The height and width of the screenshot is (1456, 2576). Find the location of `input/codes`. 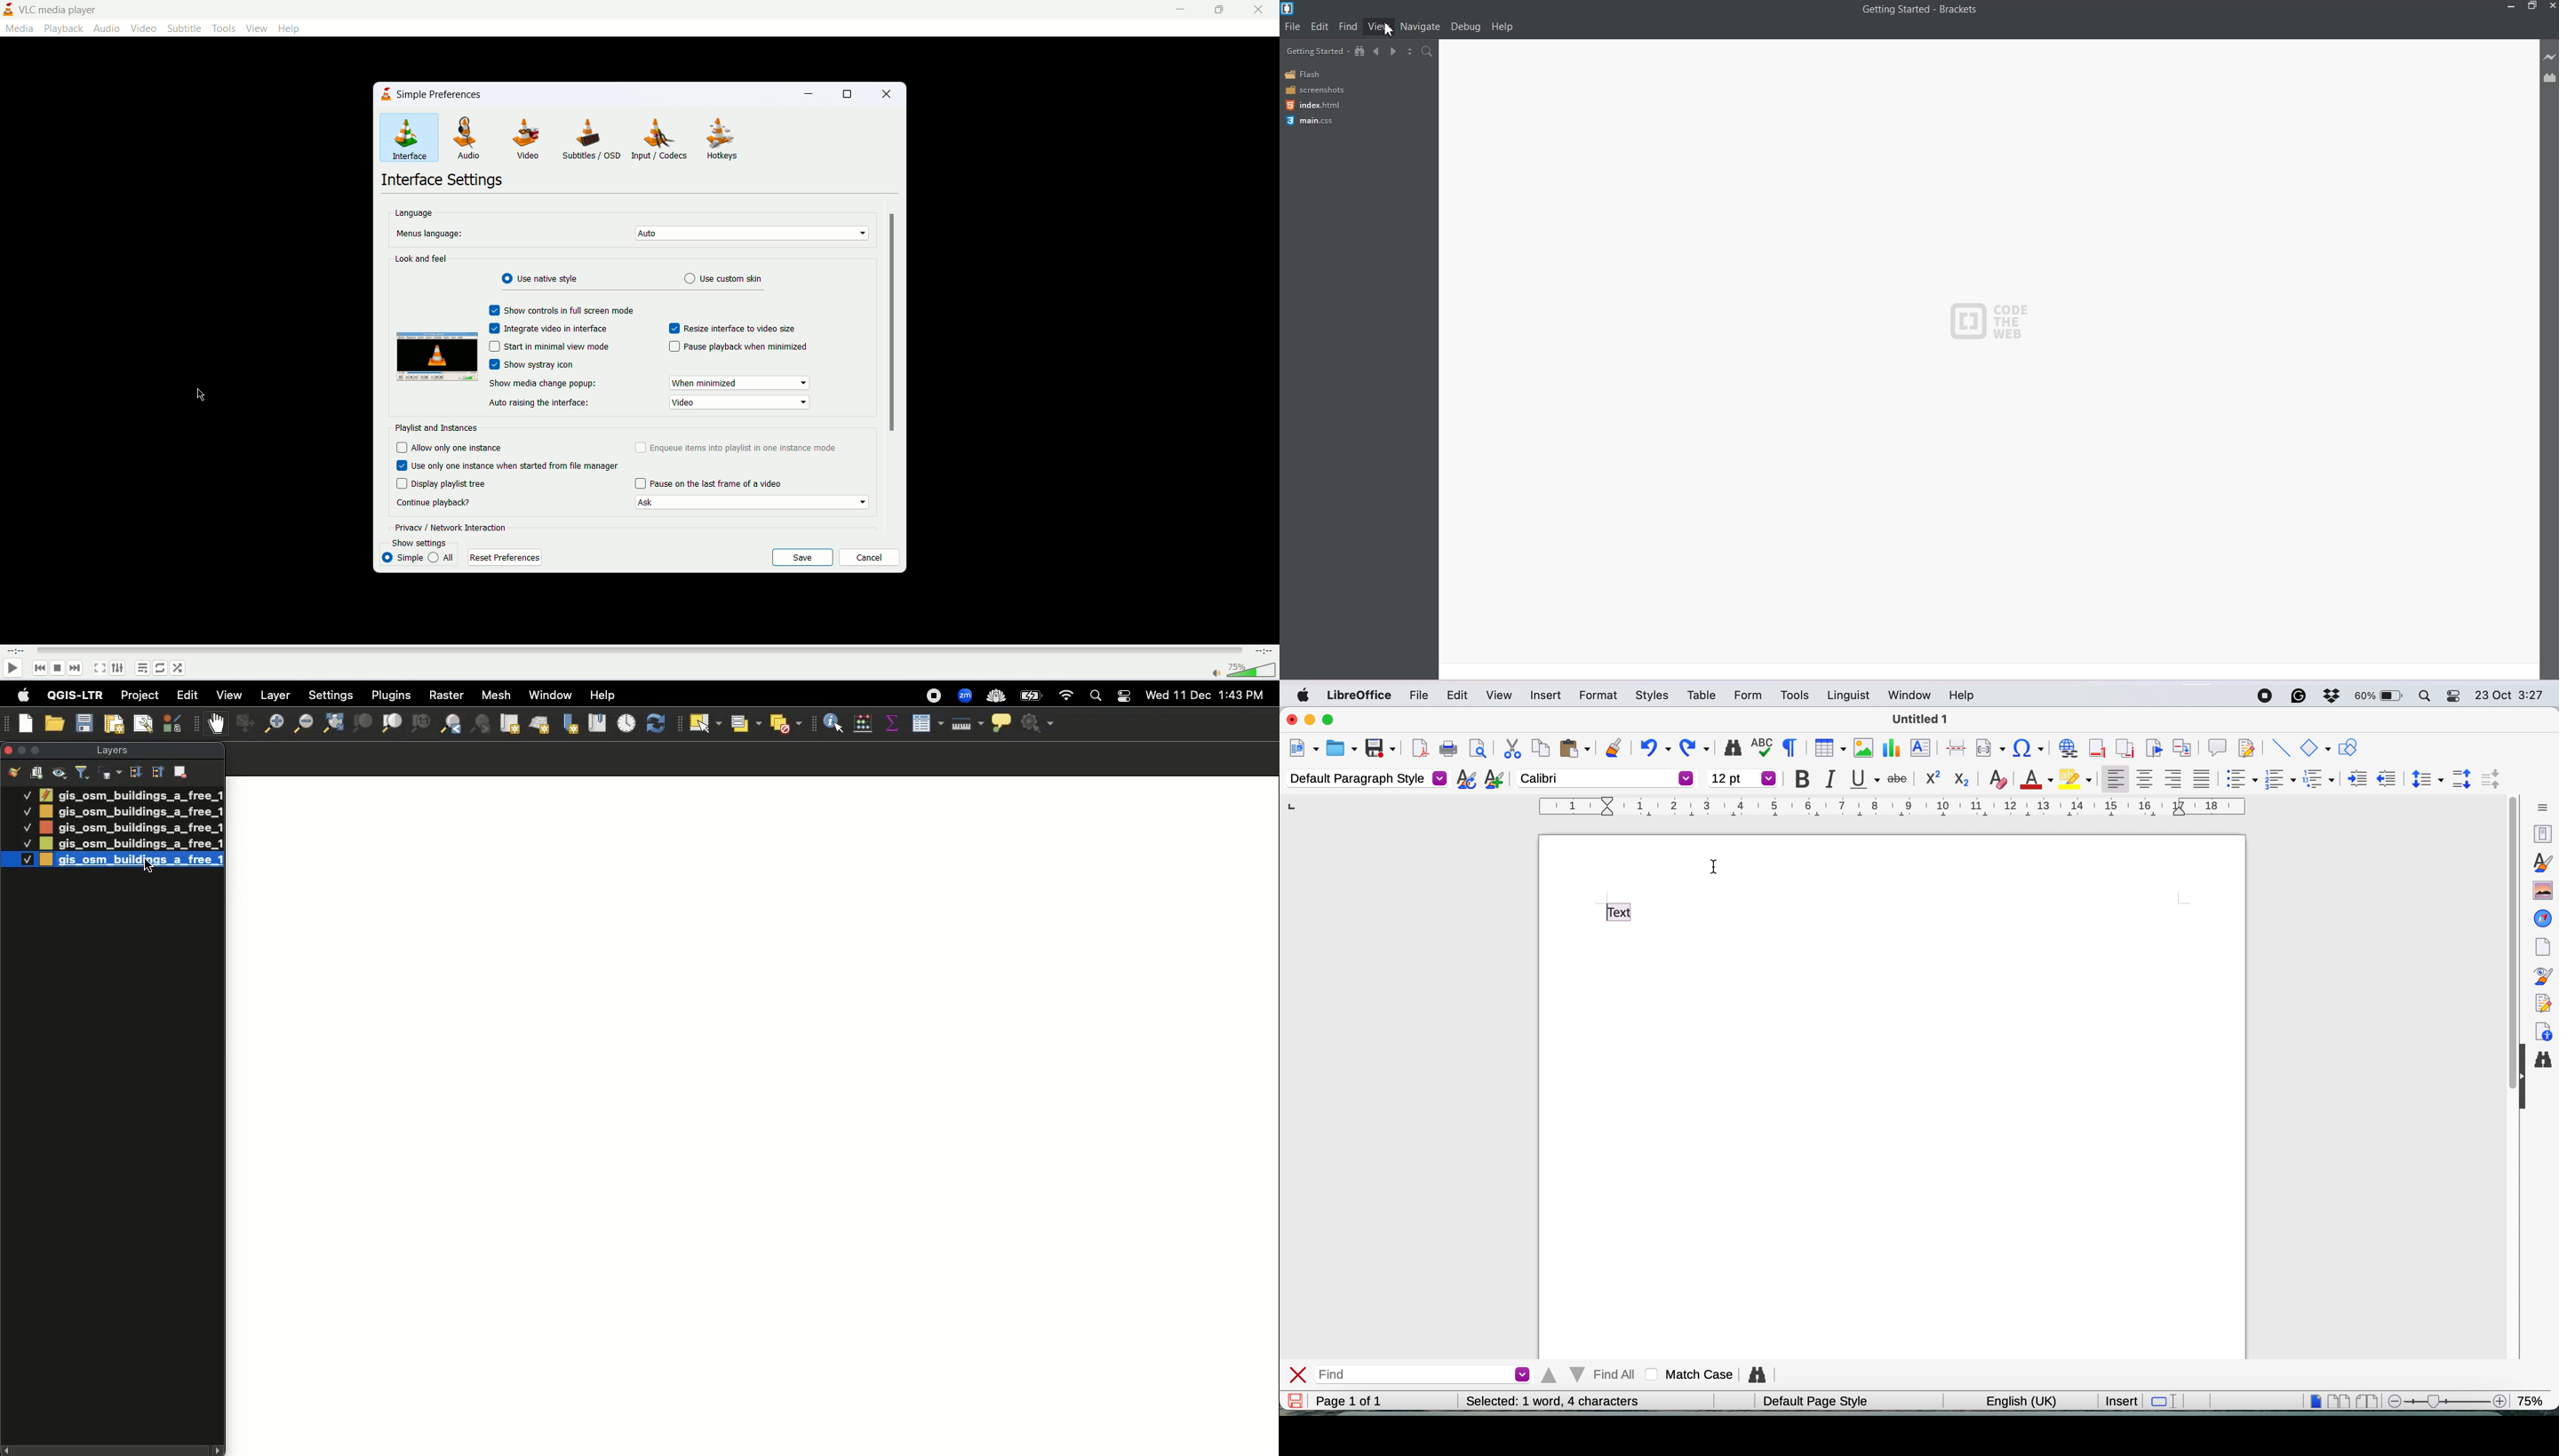

input/codes is located at coordinates (660, 139).